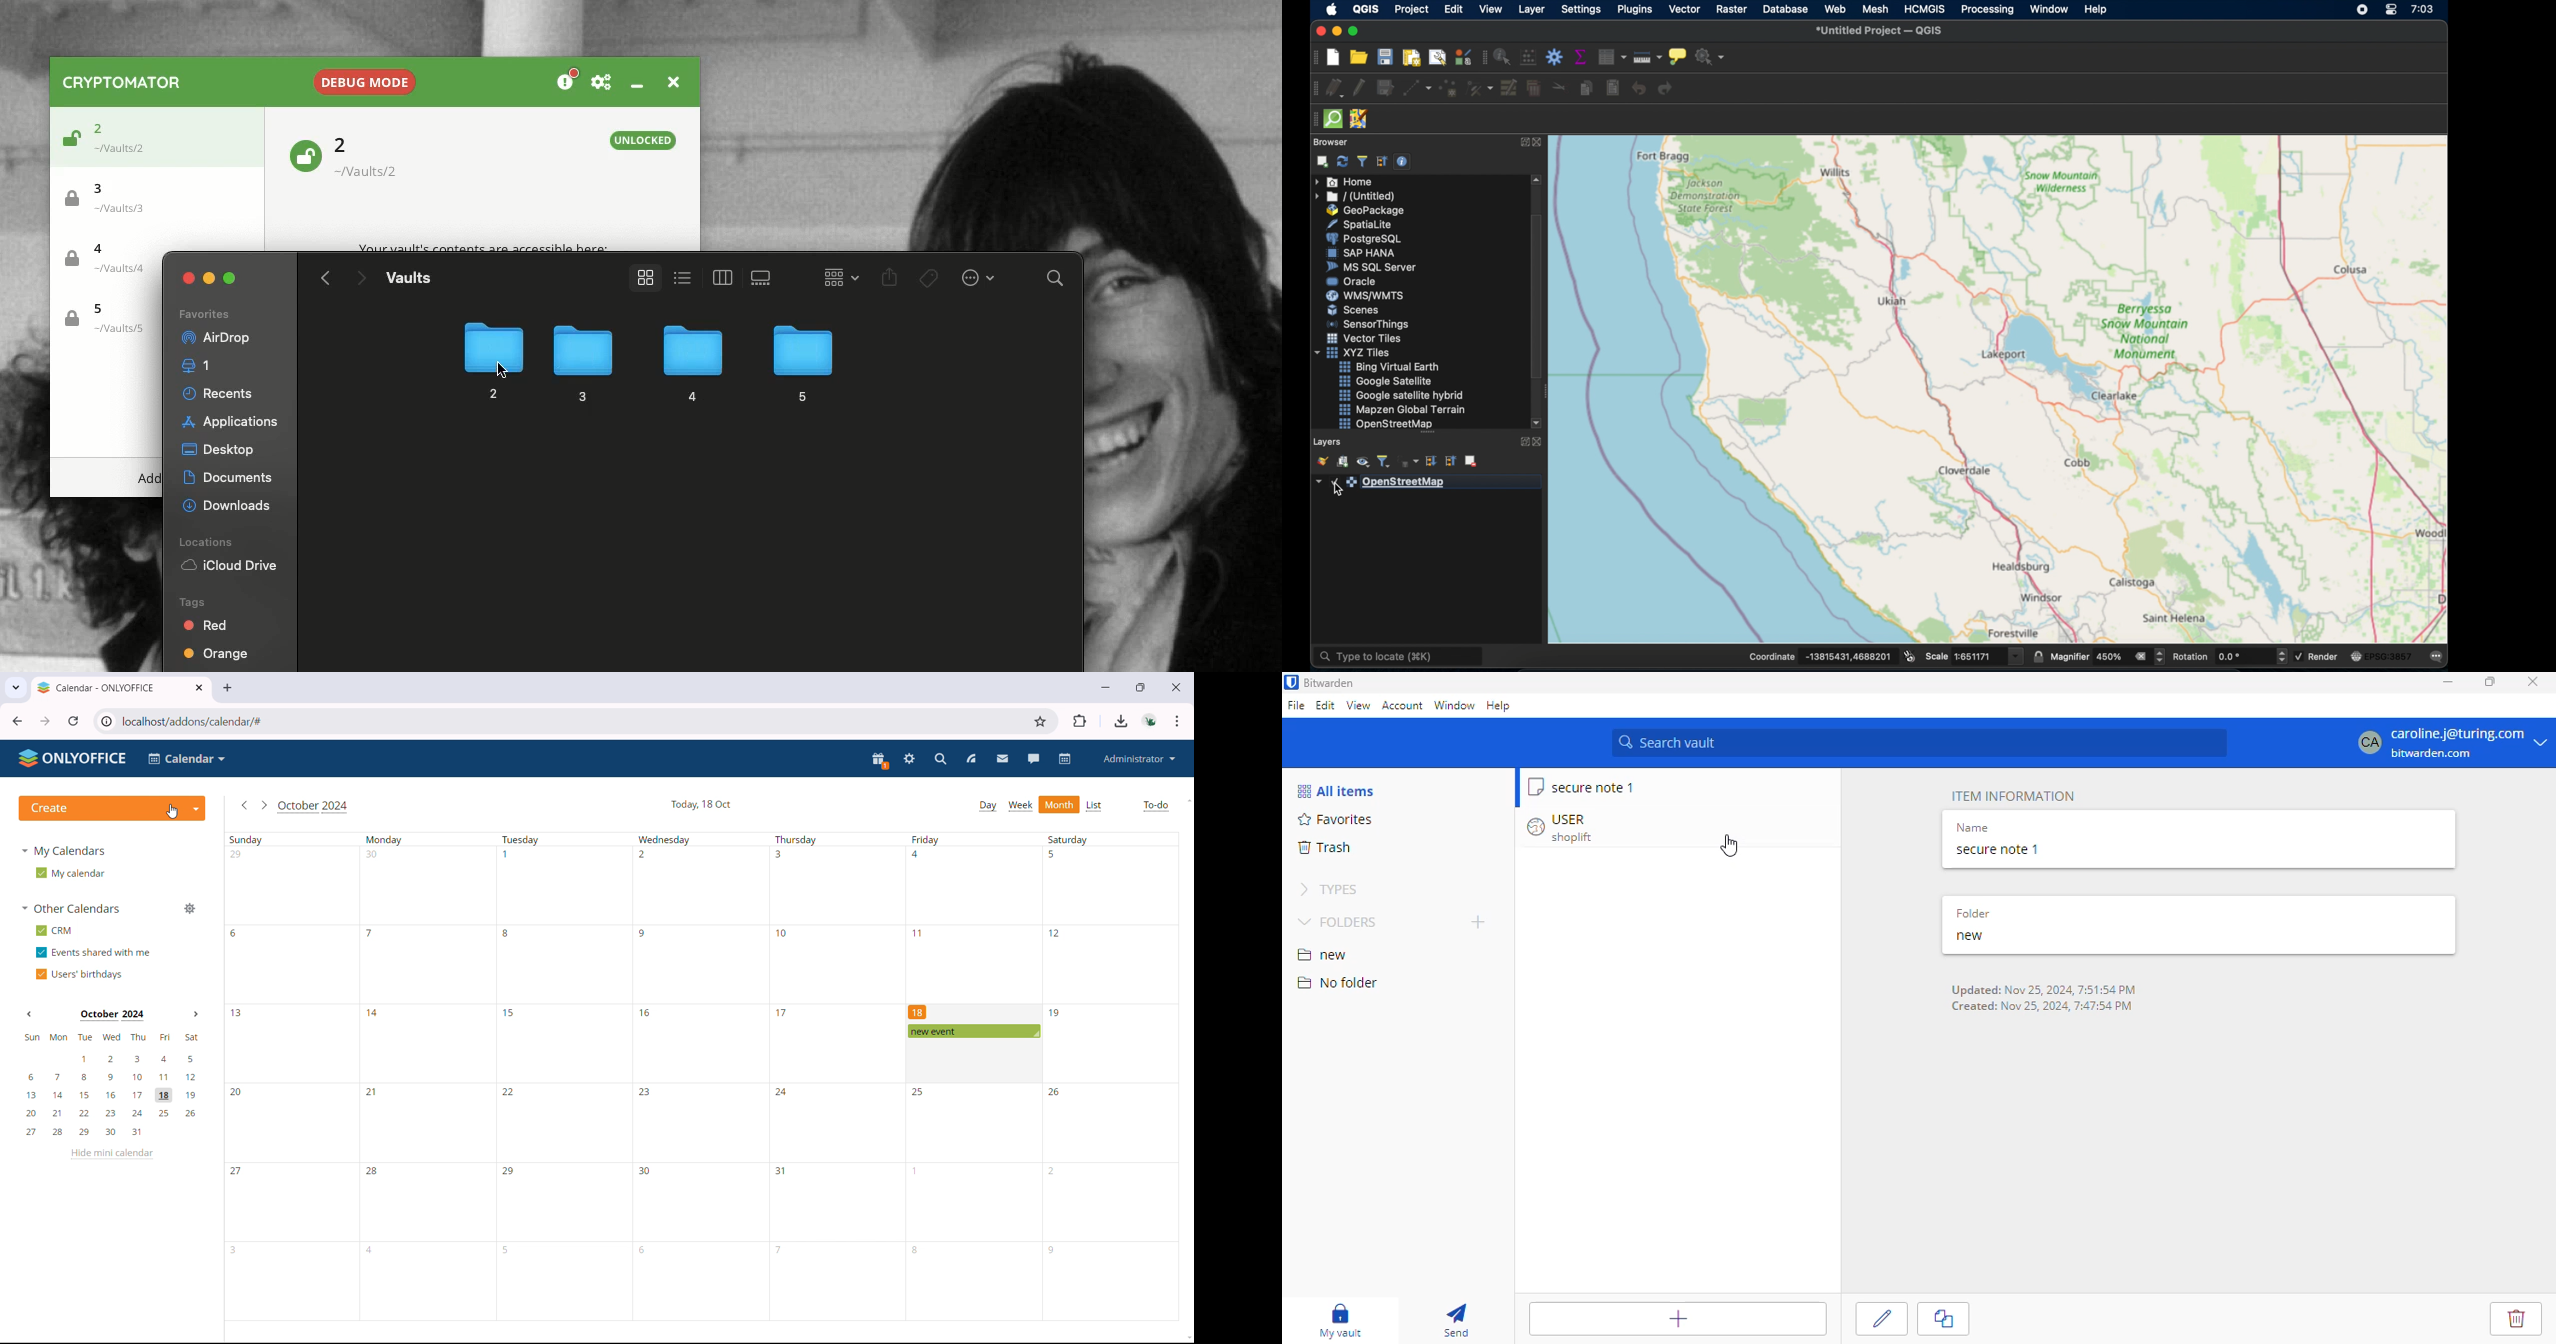 The height and width of the screenshot is (1344, 2576). I want to click on minimize, so click(2449, 682).